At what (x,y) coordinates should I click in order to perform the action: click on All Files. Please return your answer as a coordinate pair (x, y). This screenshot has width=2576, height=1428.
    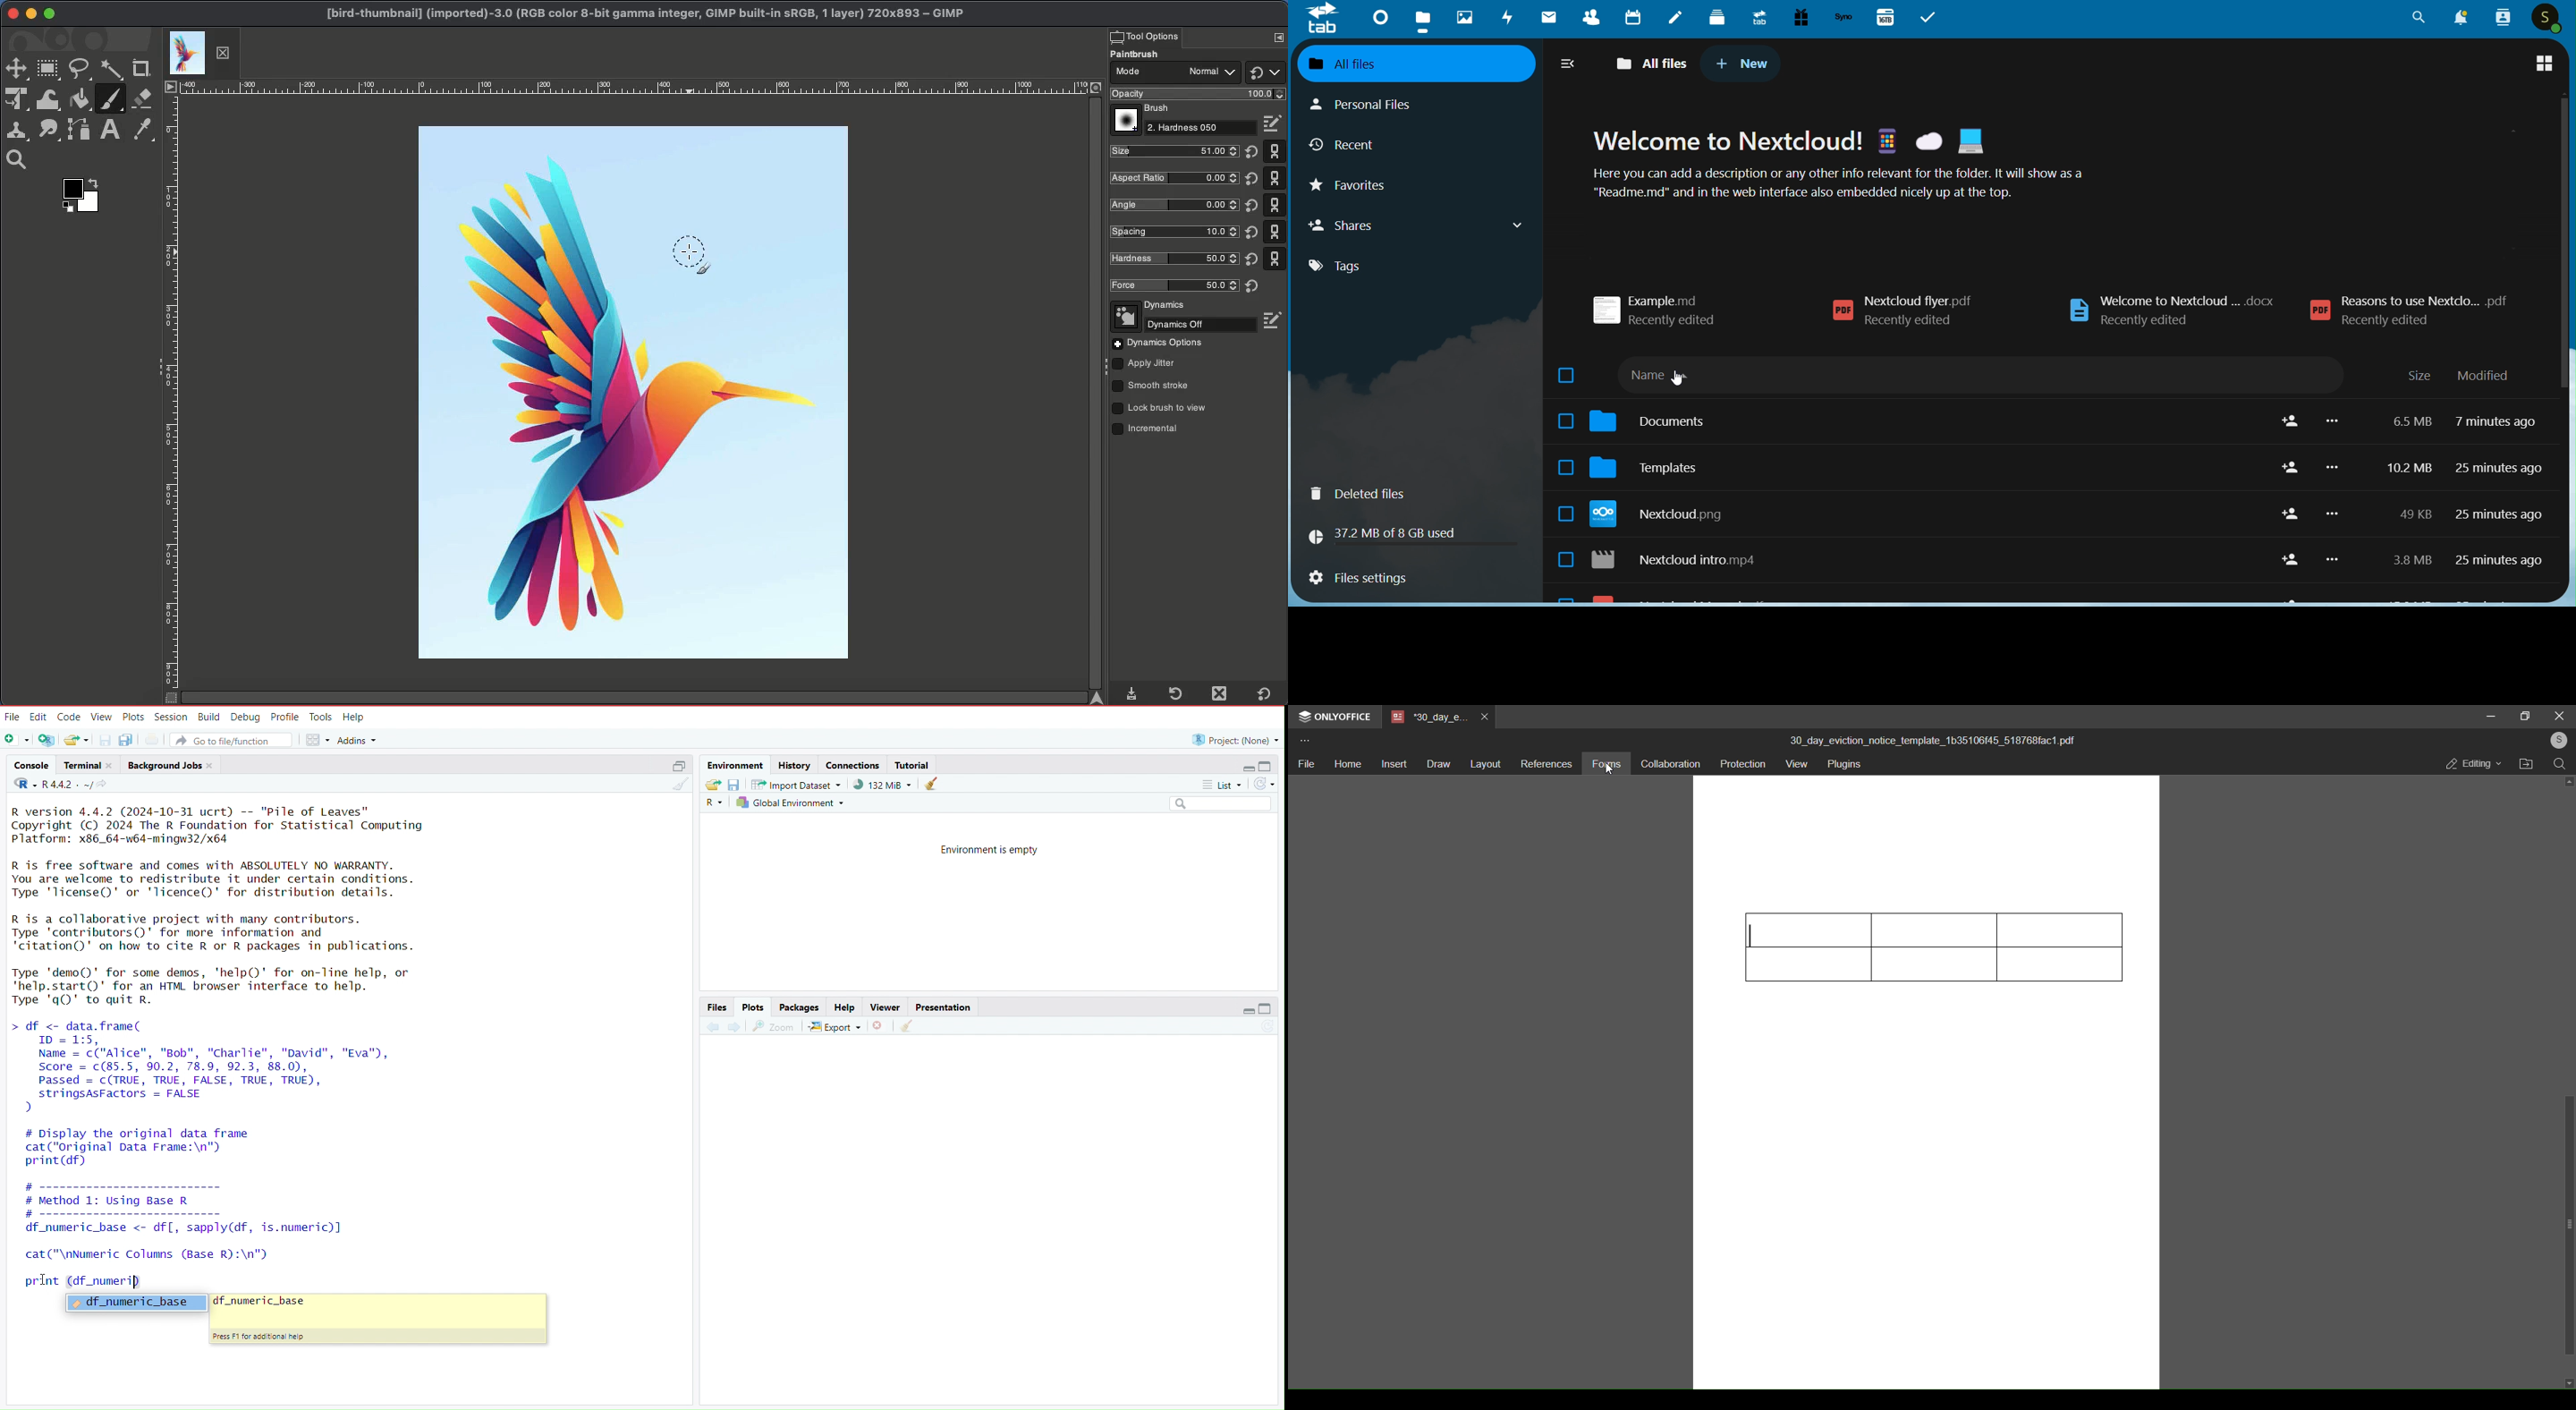
    Looking at the image, I should click on (1650, 61).